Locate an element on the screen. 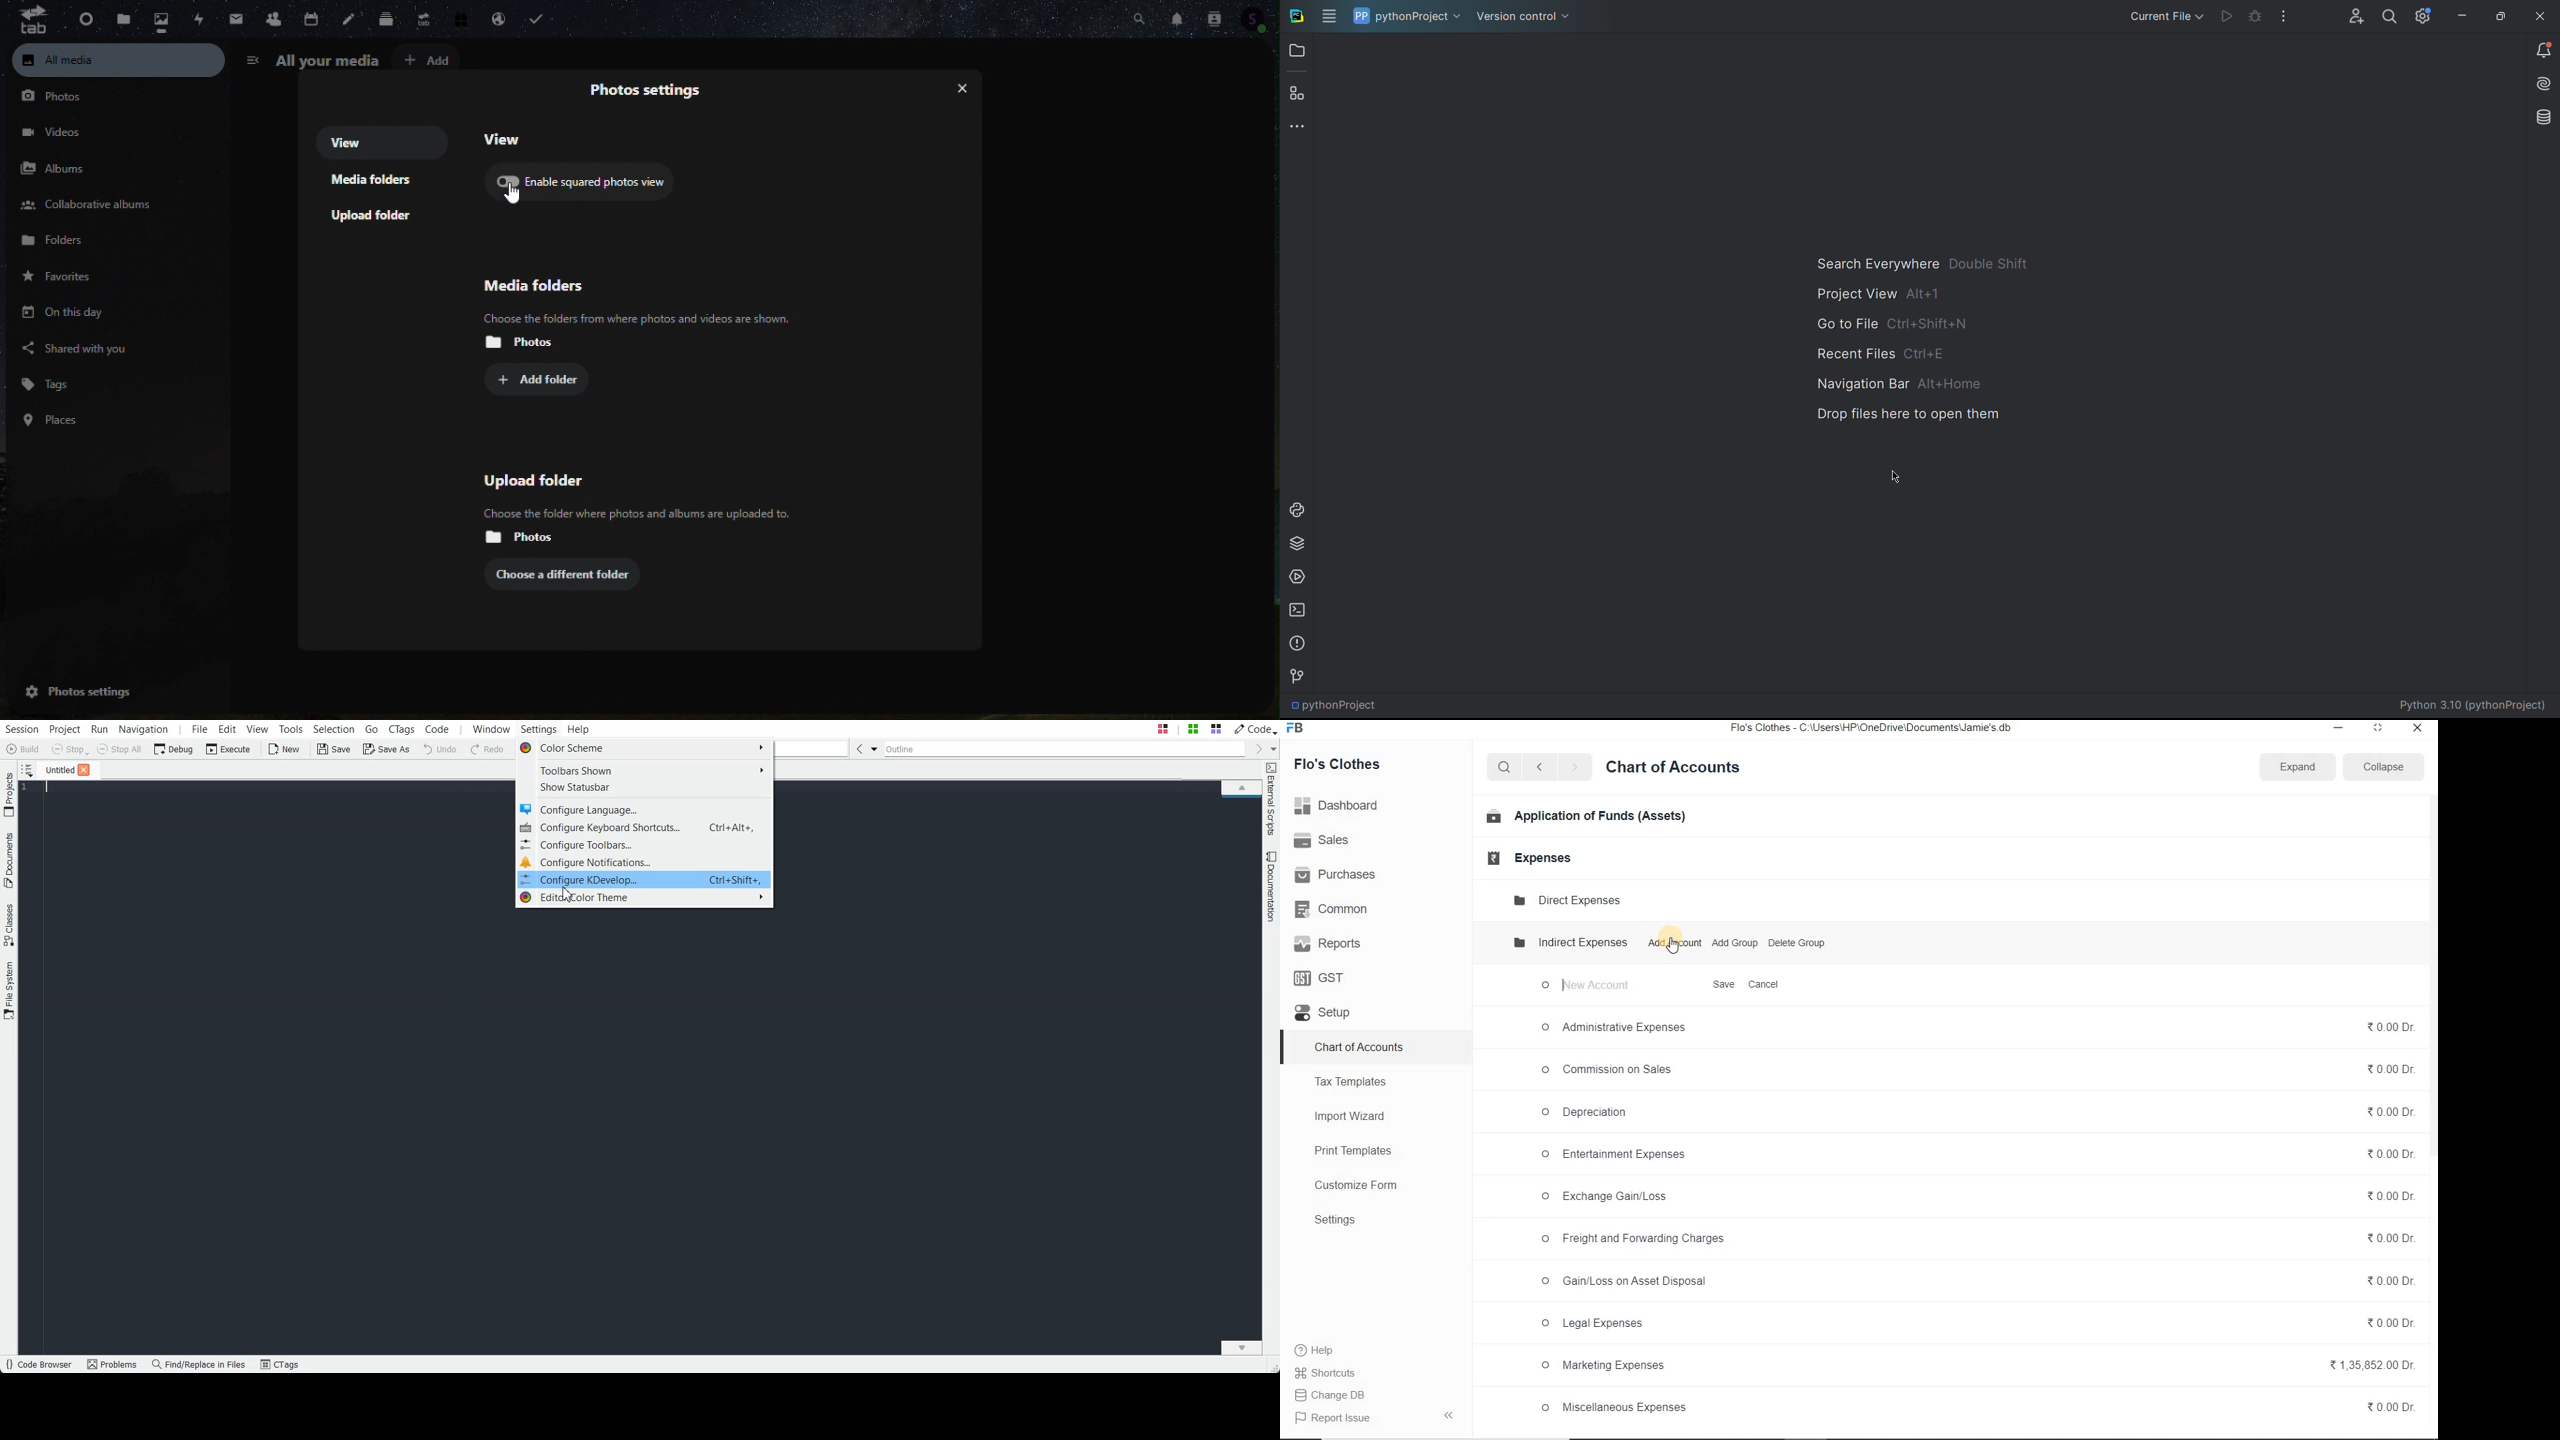 Image resolution: width=2576 pixels, height=1456 pixels. Print Templates is located at coordinates (1353, 1152).